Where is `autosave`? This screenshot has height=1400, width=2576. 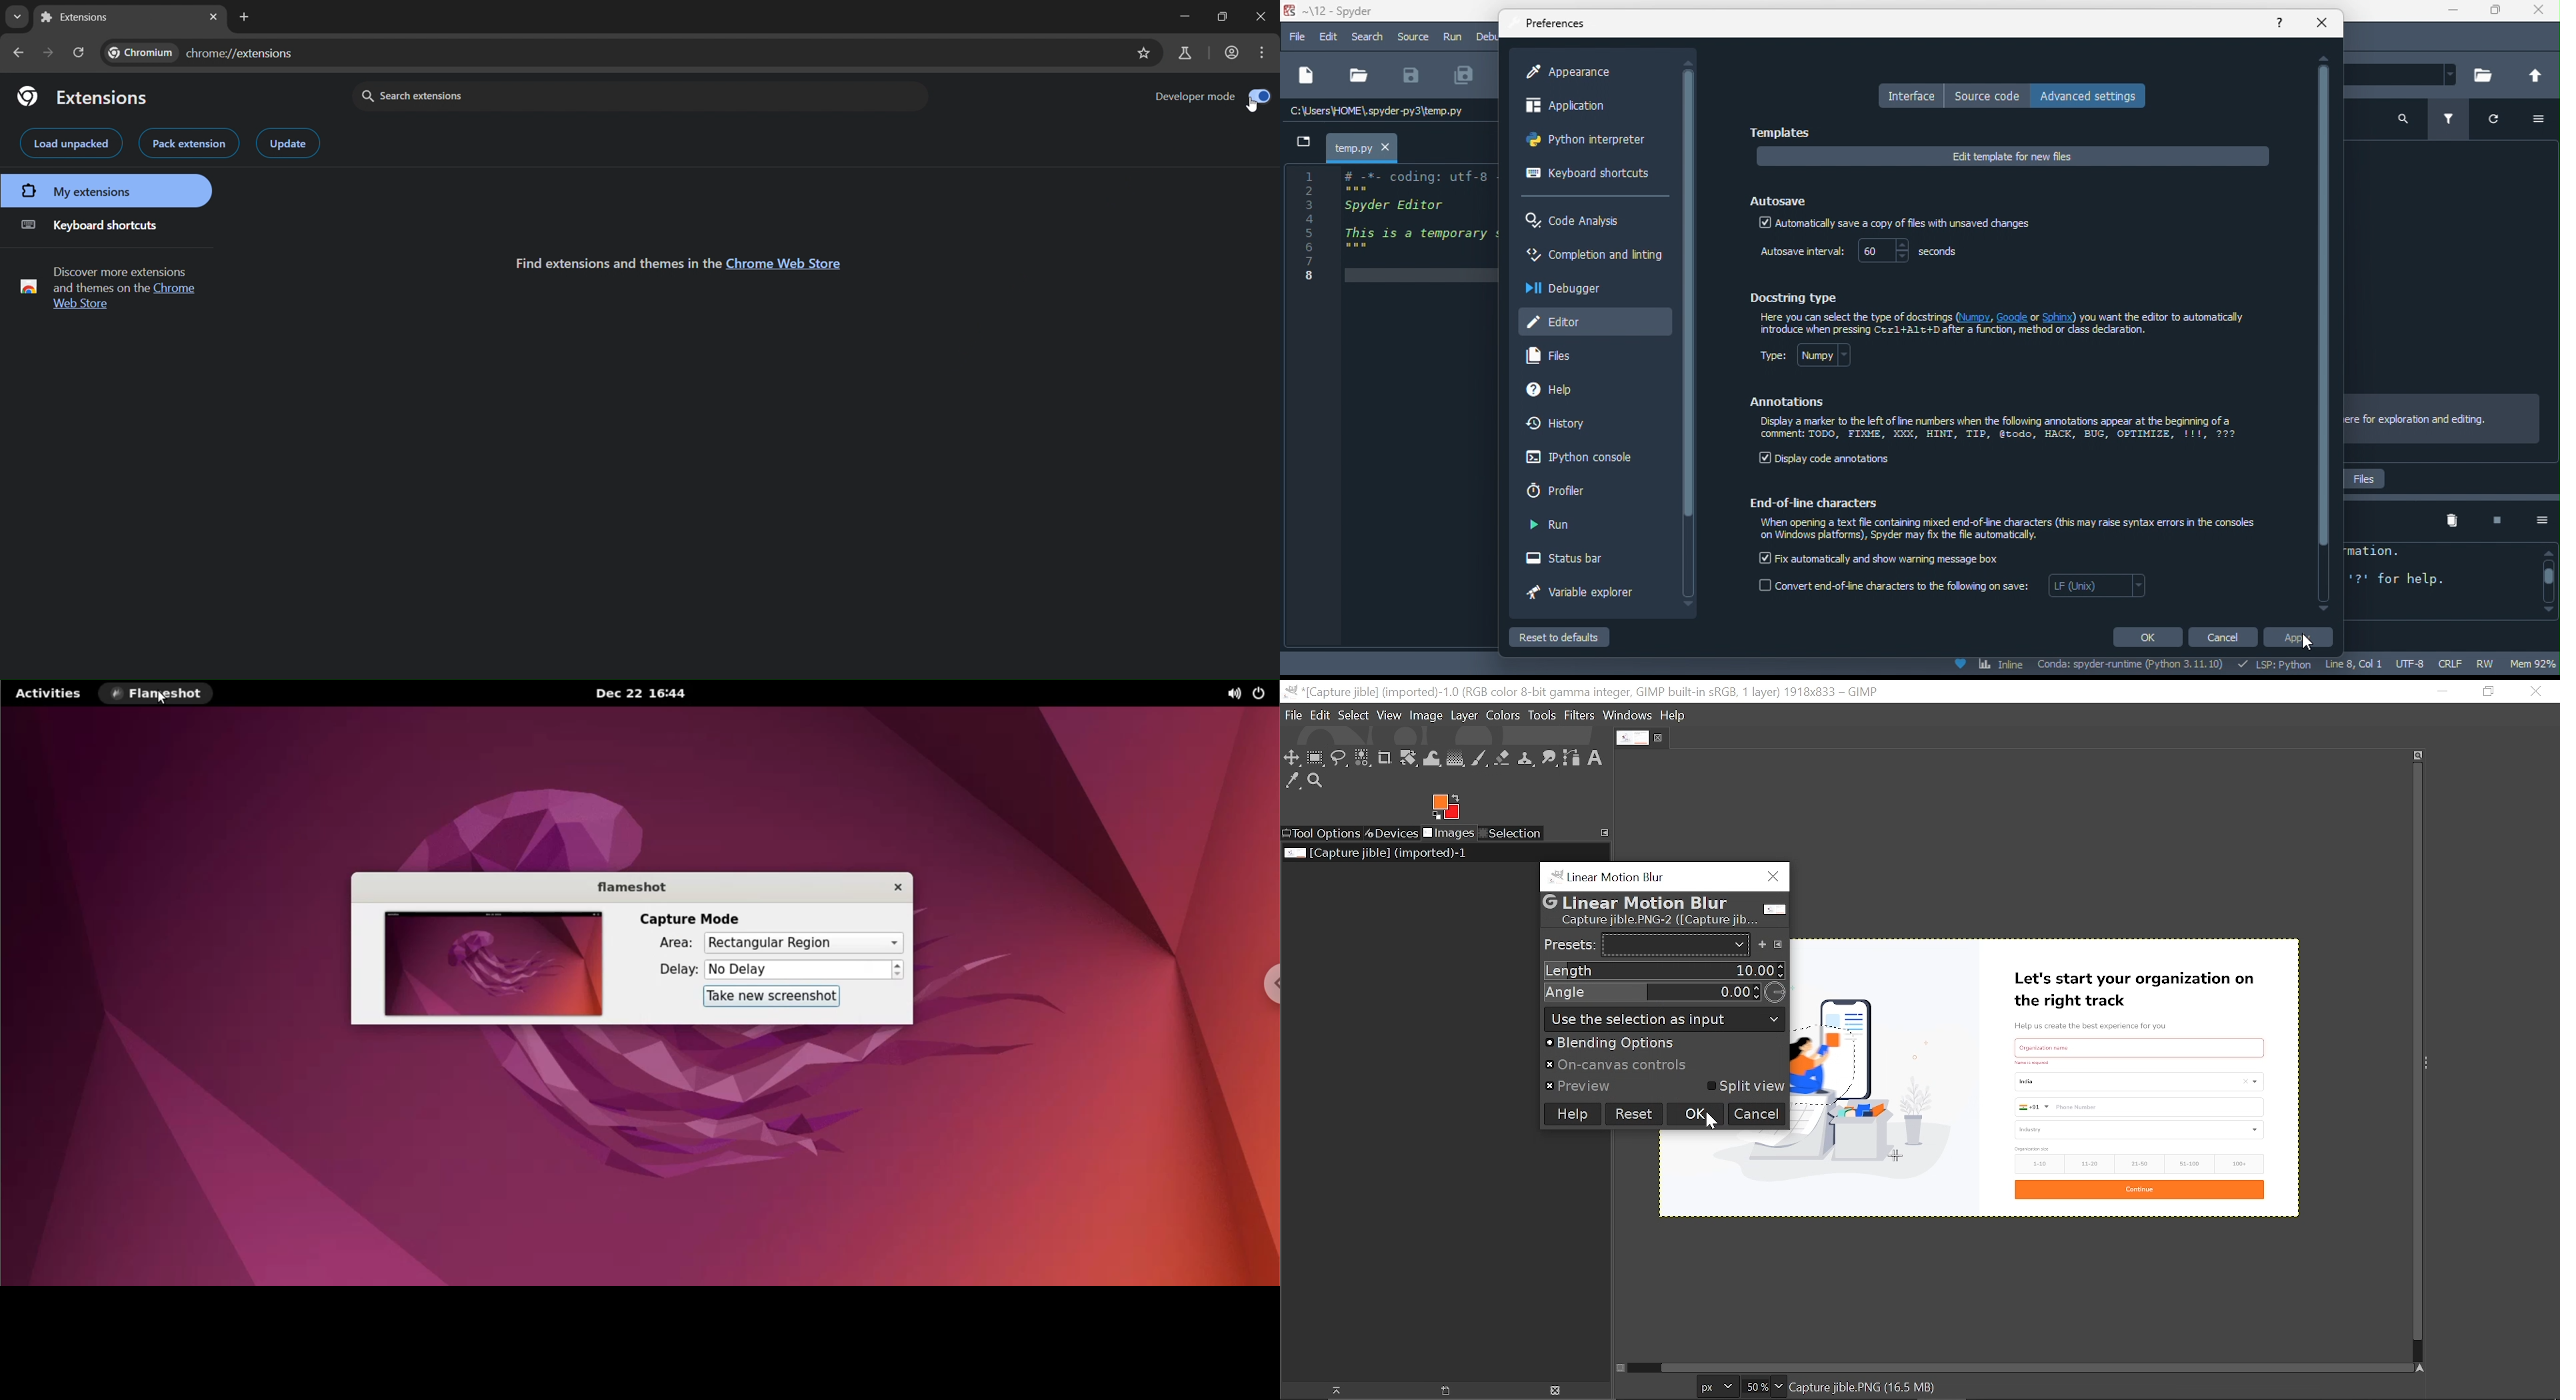 autosave is located at coordinates (1781, 198).